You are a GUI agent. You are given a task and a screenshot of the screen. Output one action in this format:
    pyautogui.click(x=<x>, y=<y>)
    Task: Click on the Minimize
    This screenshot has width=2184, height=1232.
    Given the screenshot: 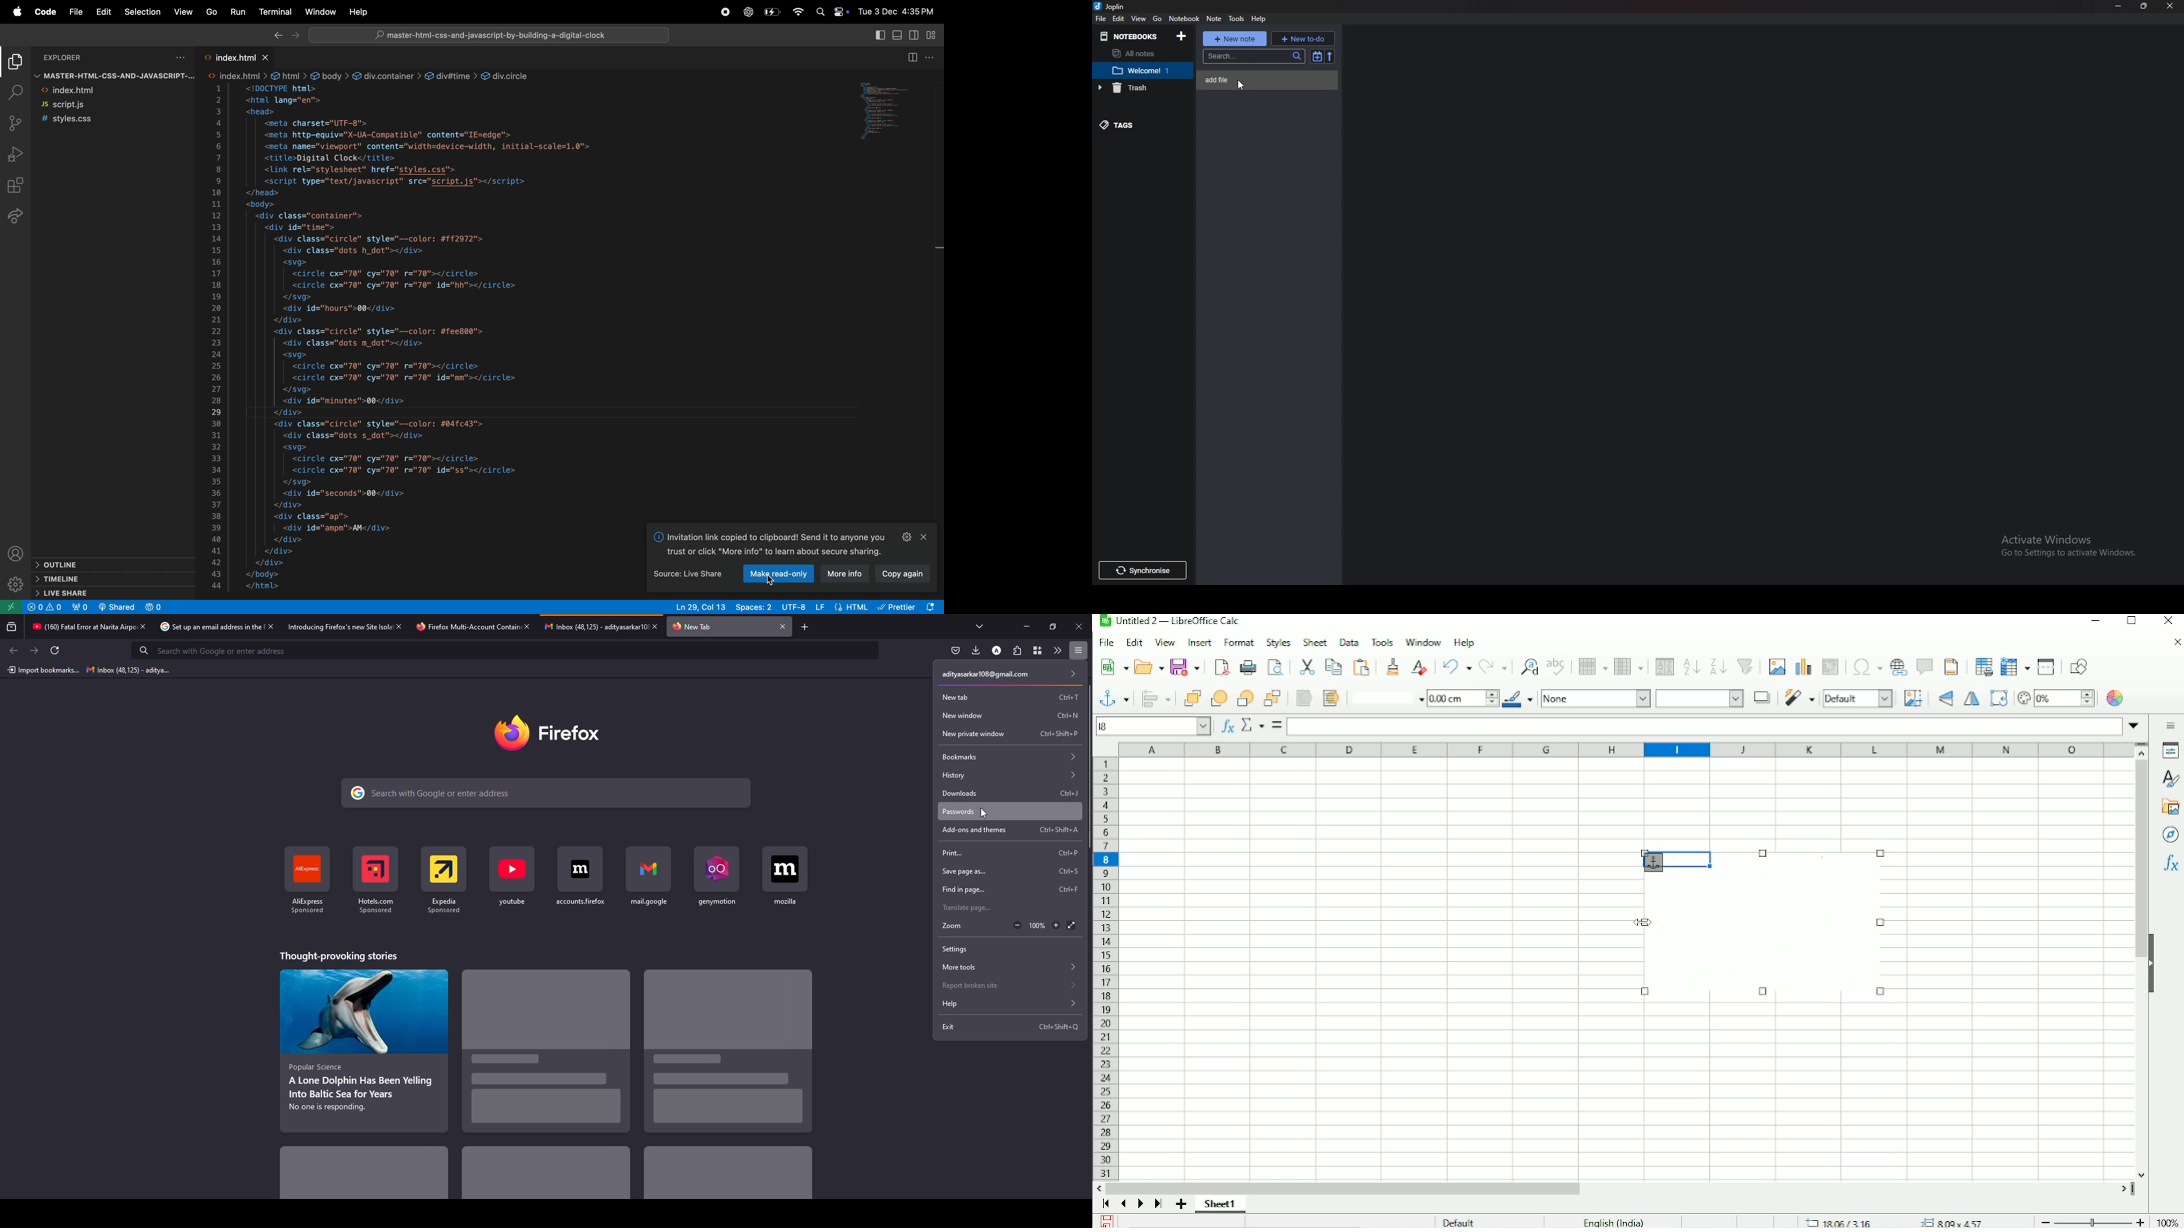 What is the action you would take?
    pyautogui.click(x=2119, y=6)
    